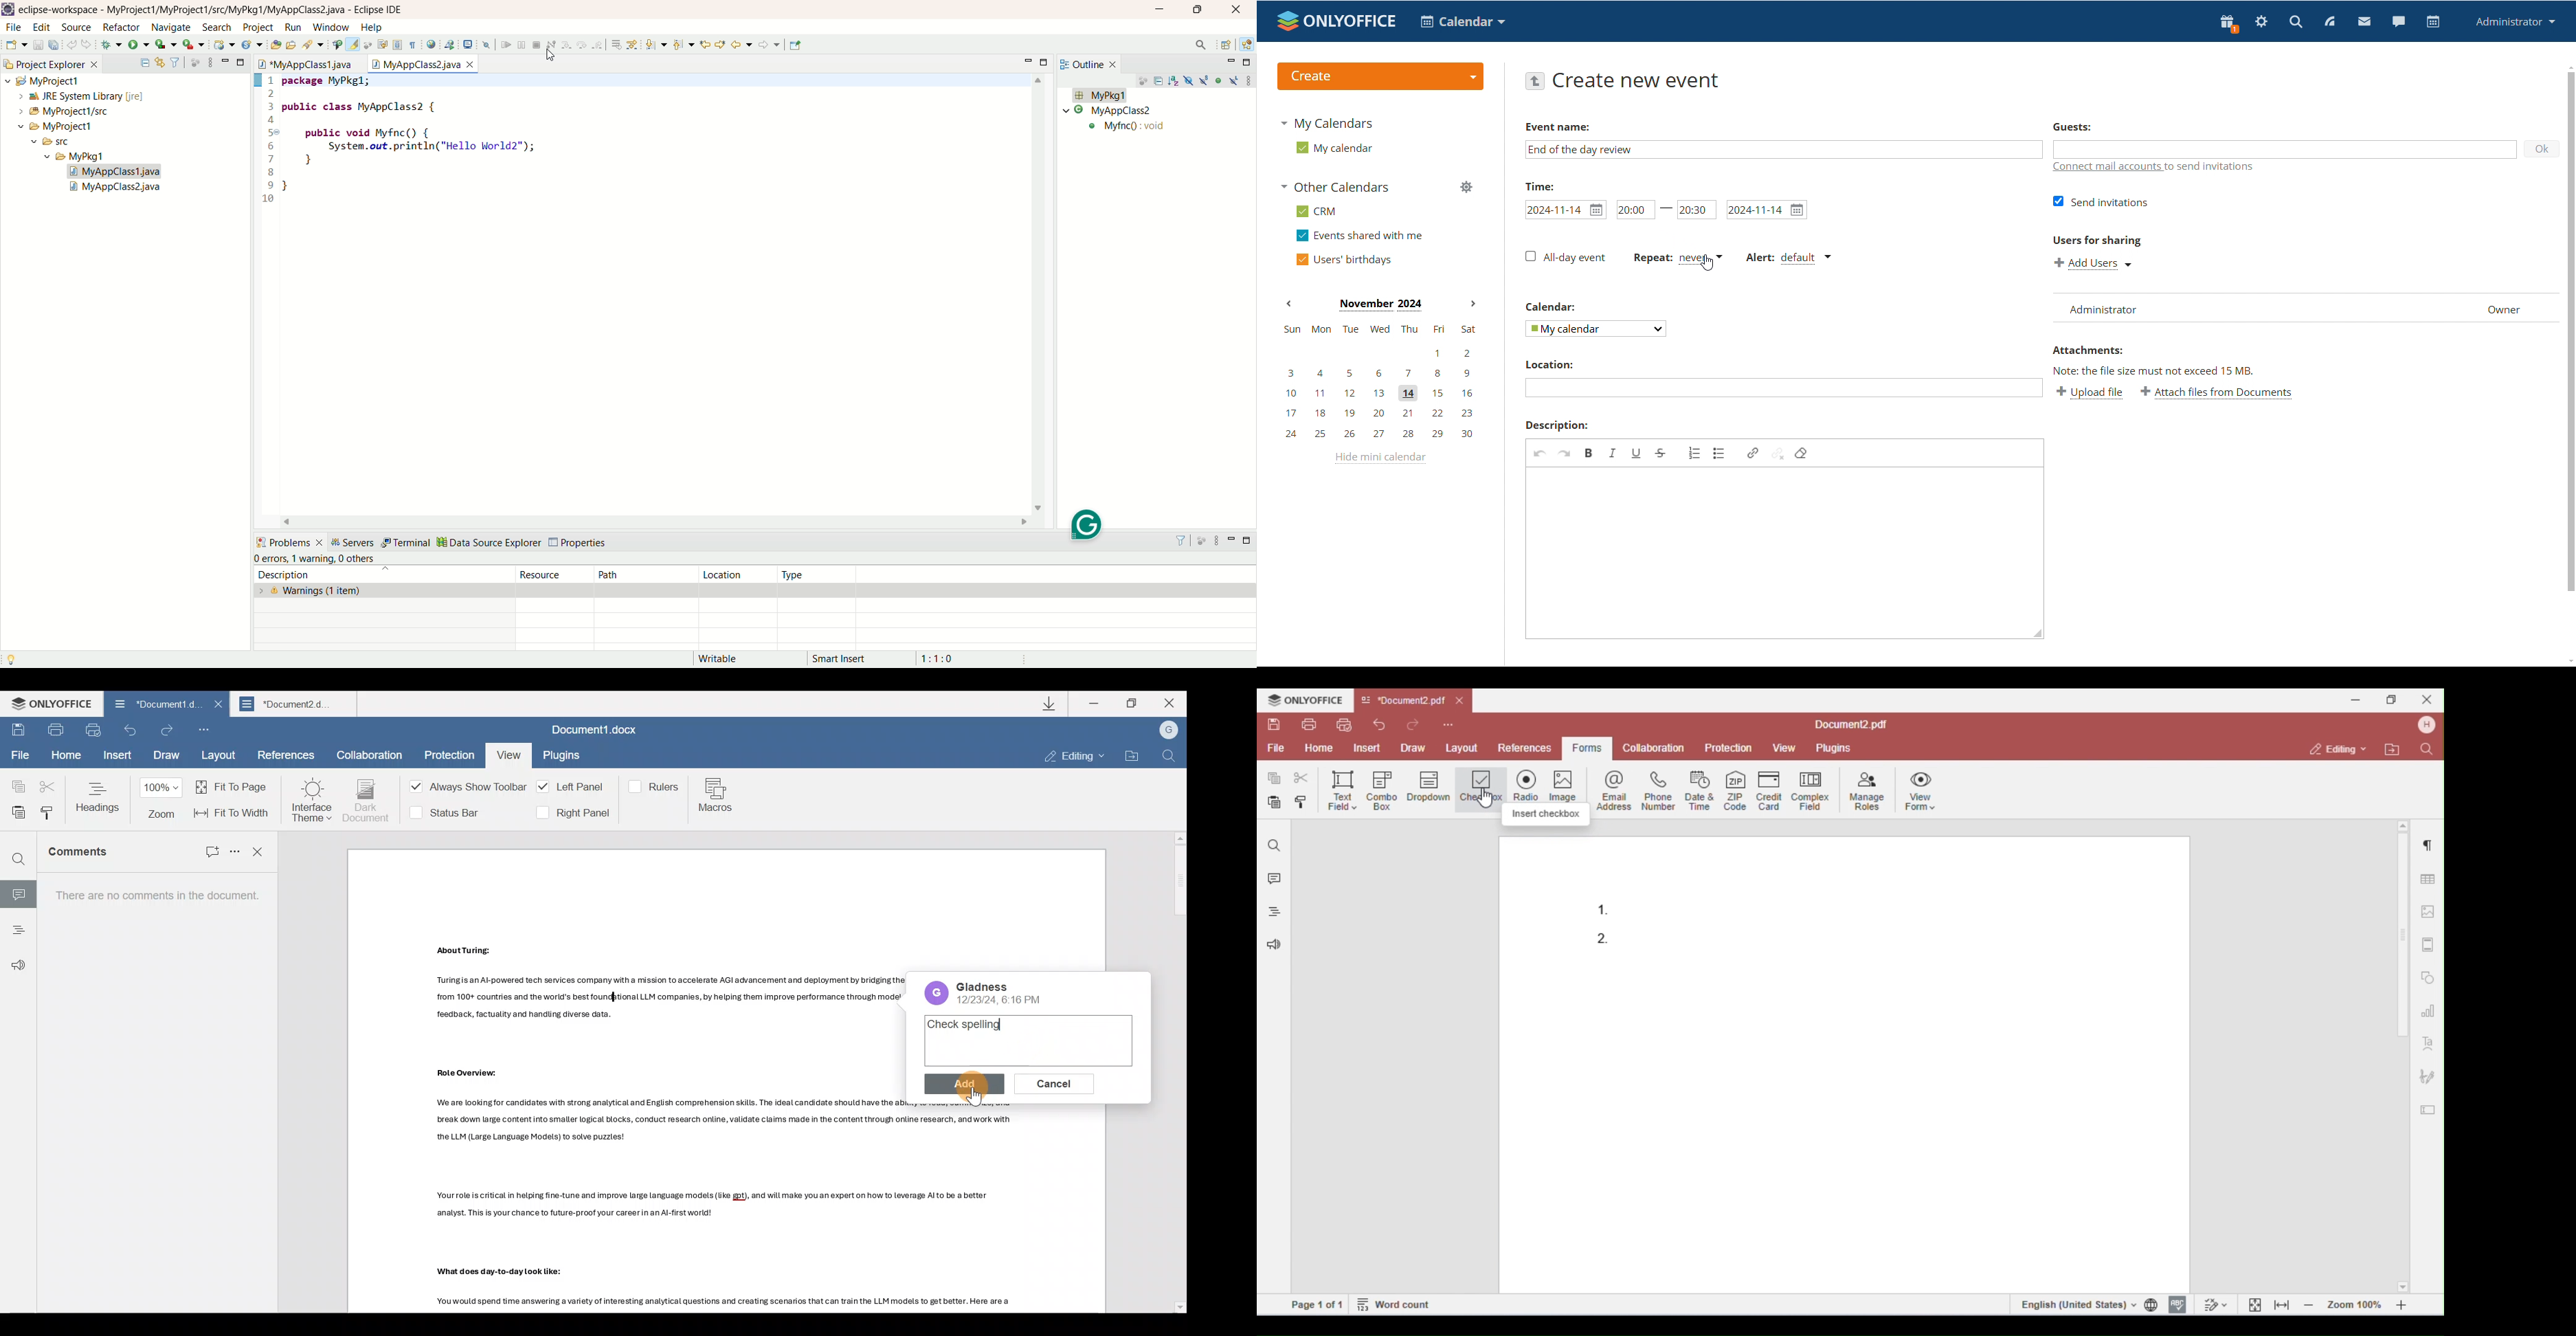  I want to click on Cursor, so click(970, 1092).